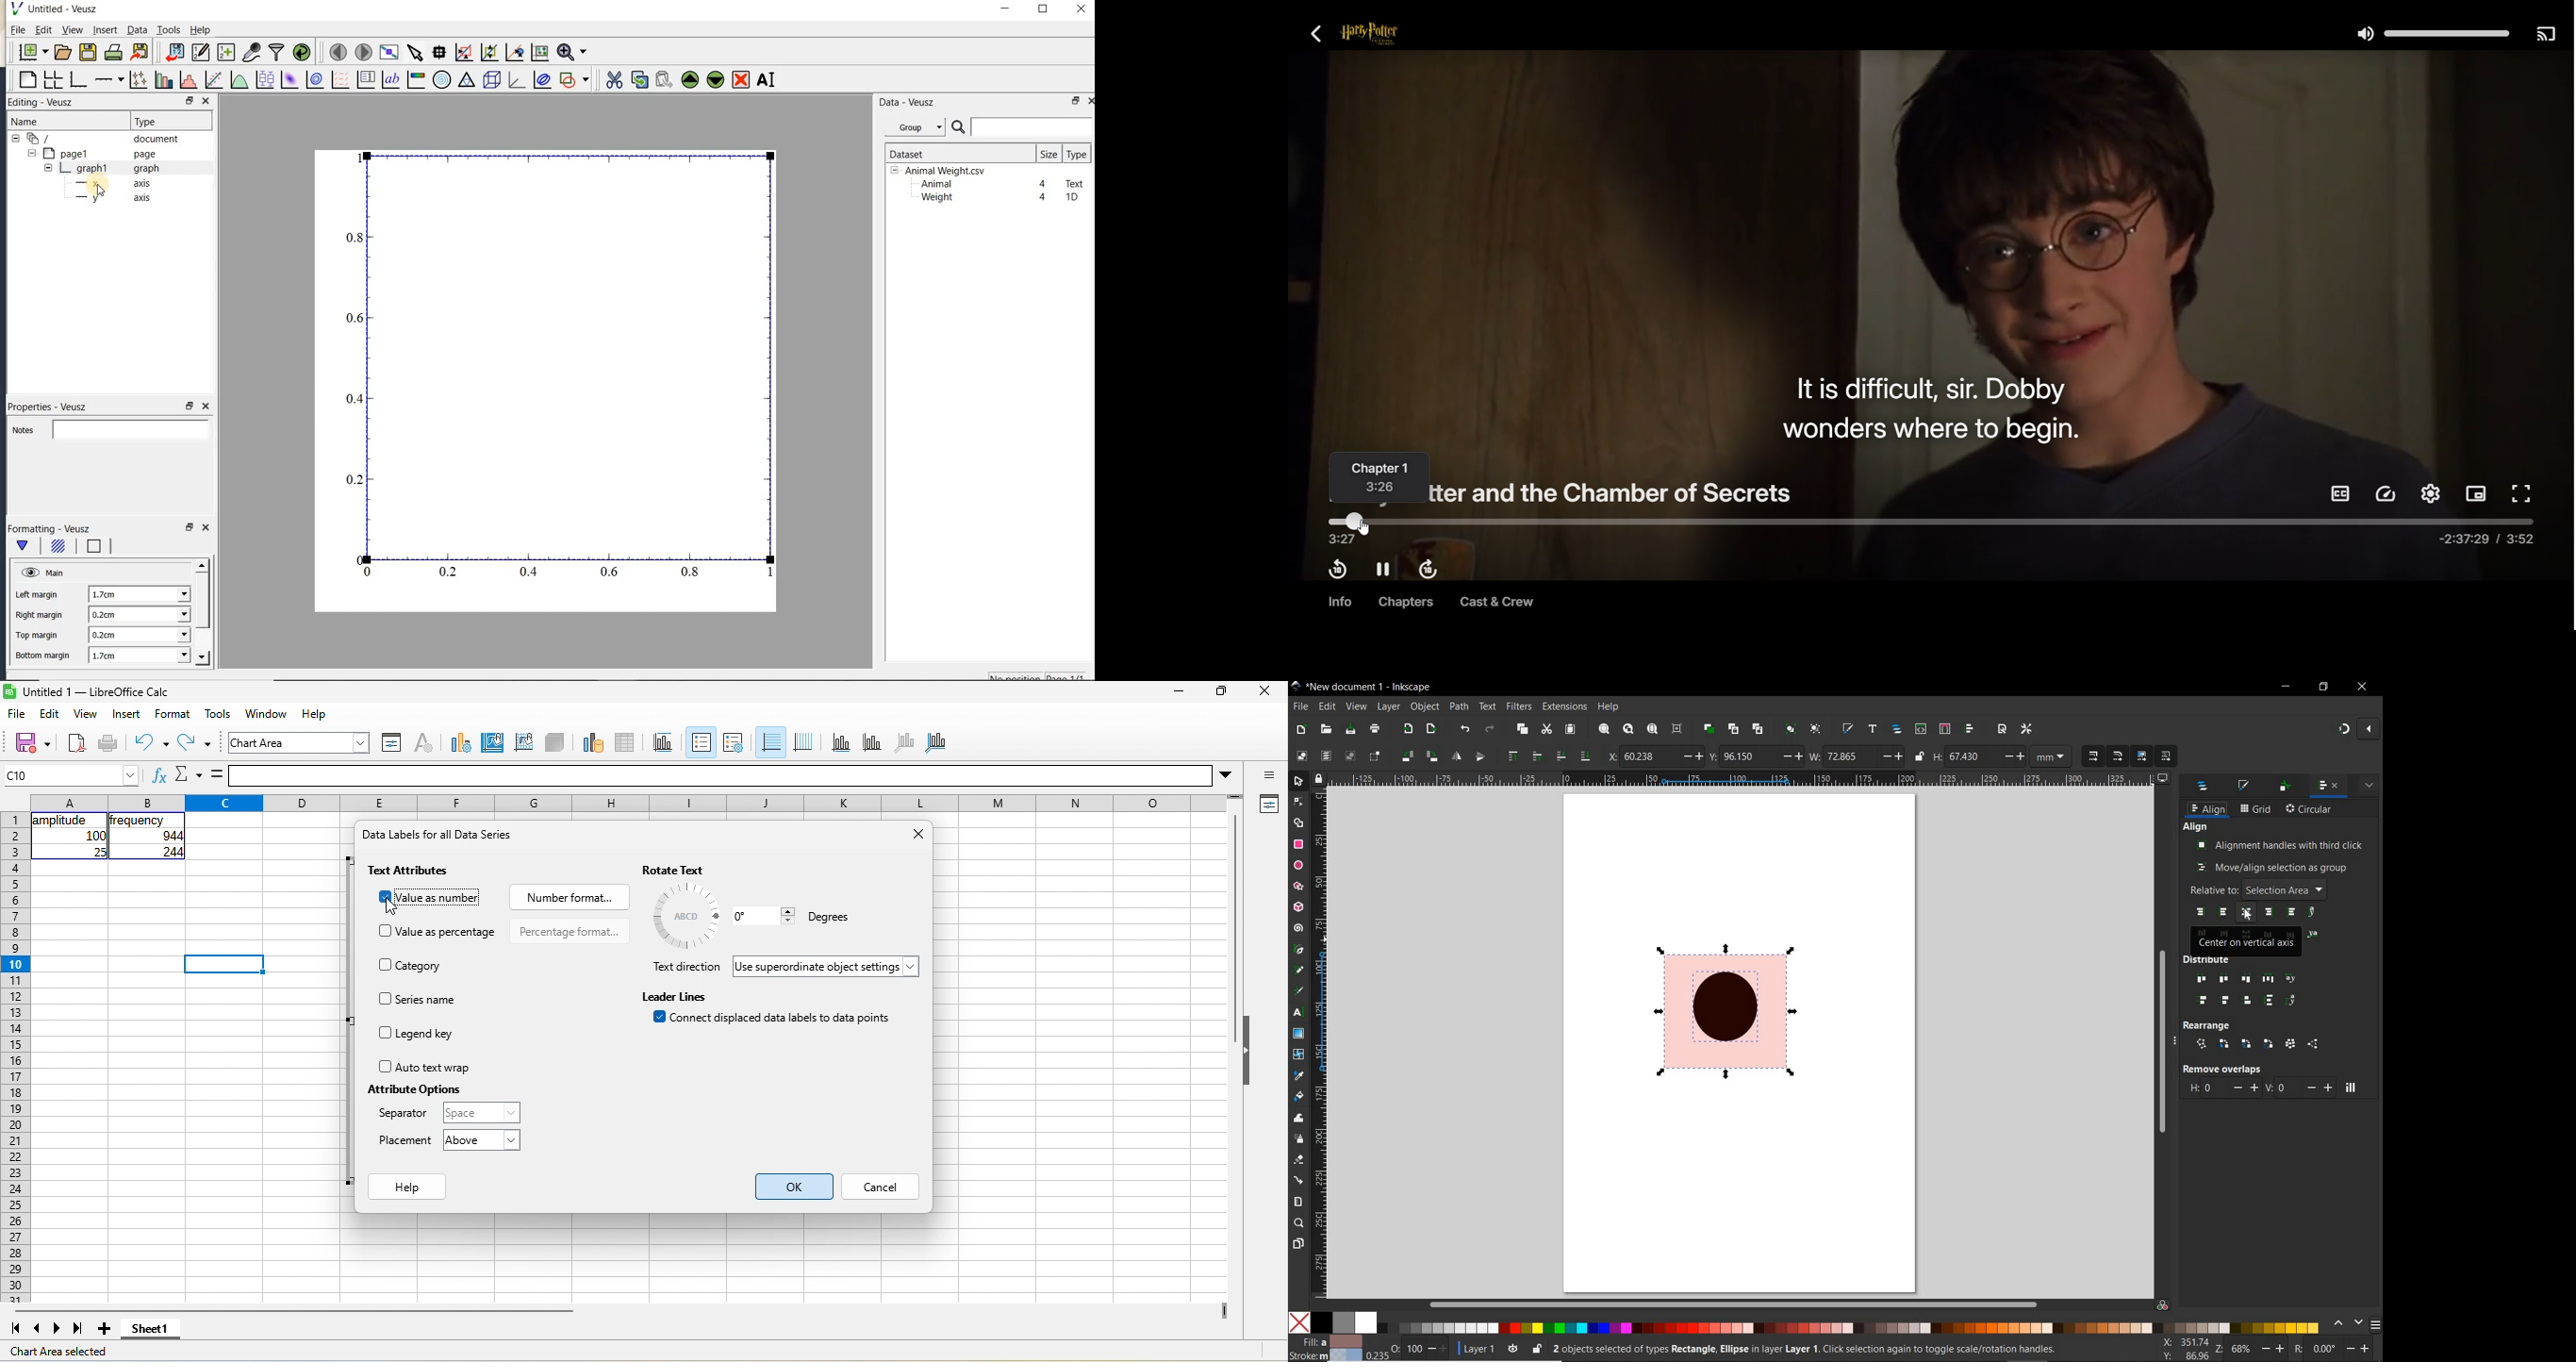  What do you see at coordinates (803, 742) in the screenshot?
I see `vertical grids` at bounding box center [803, 742].